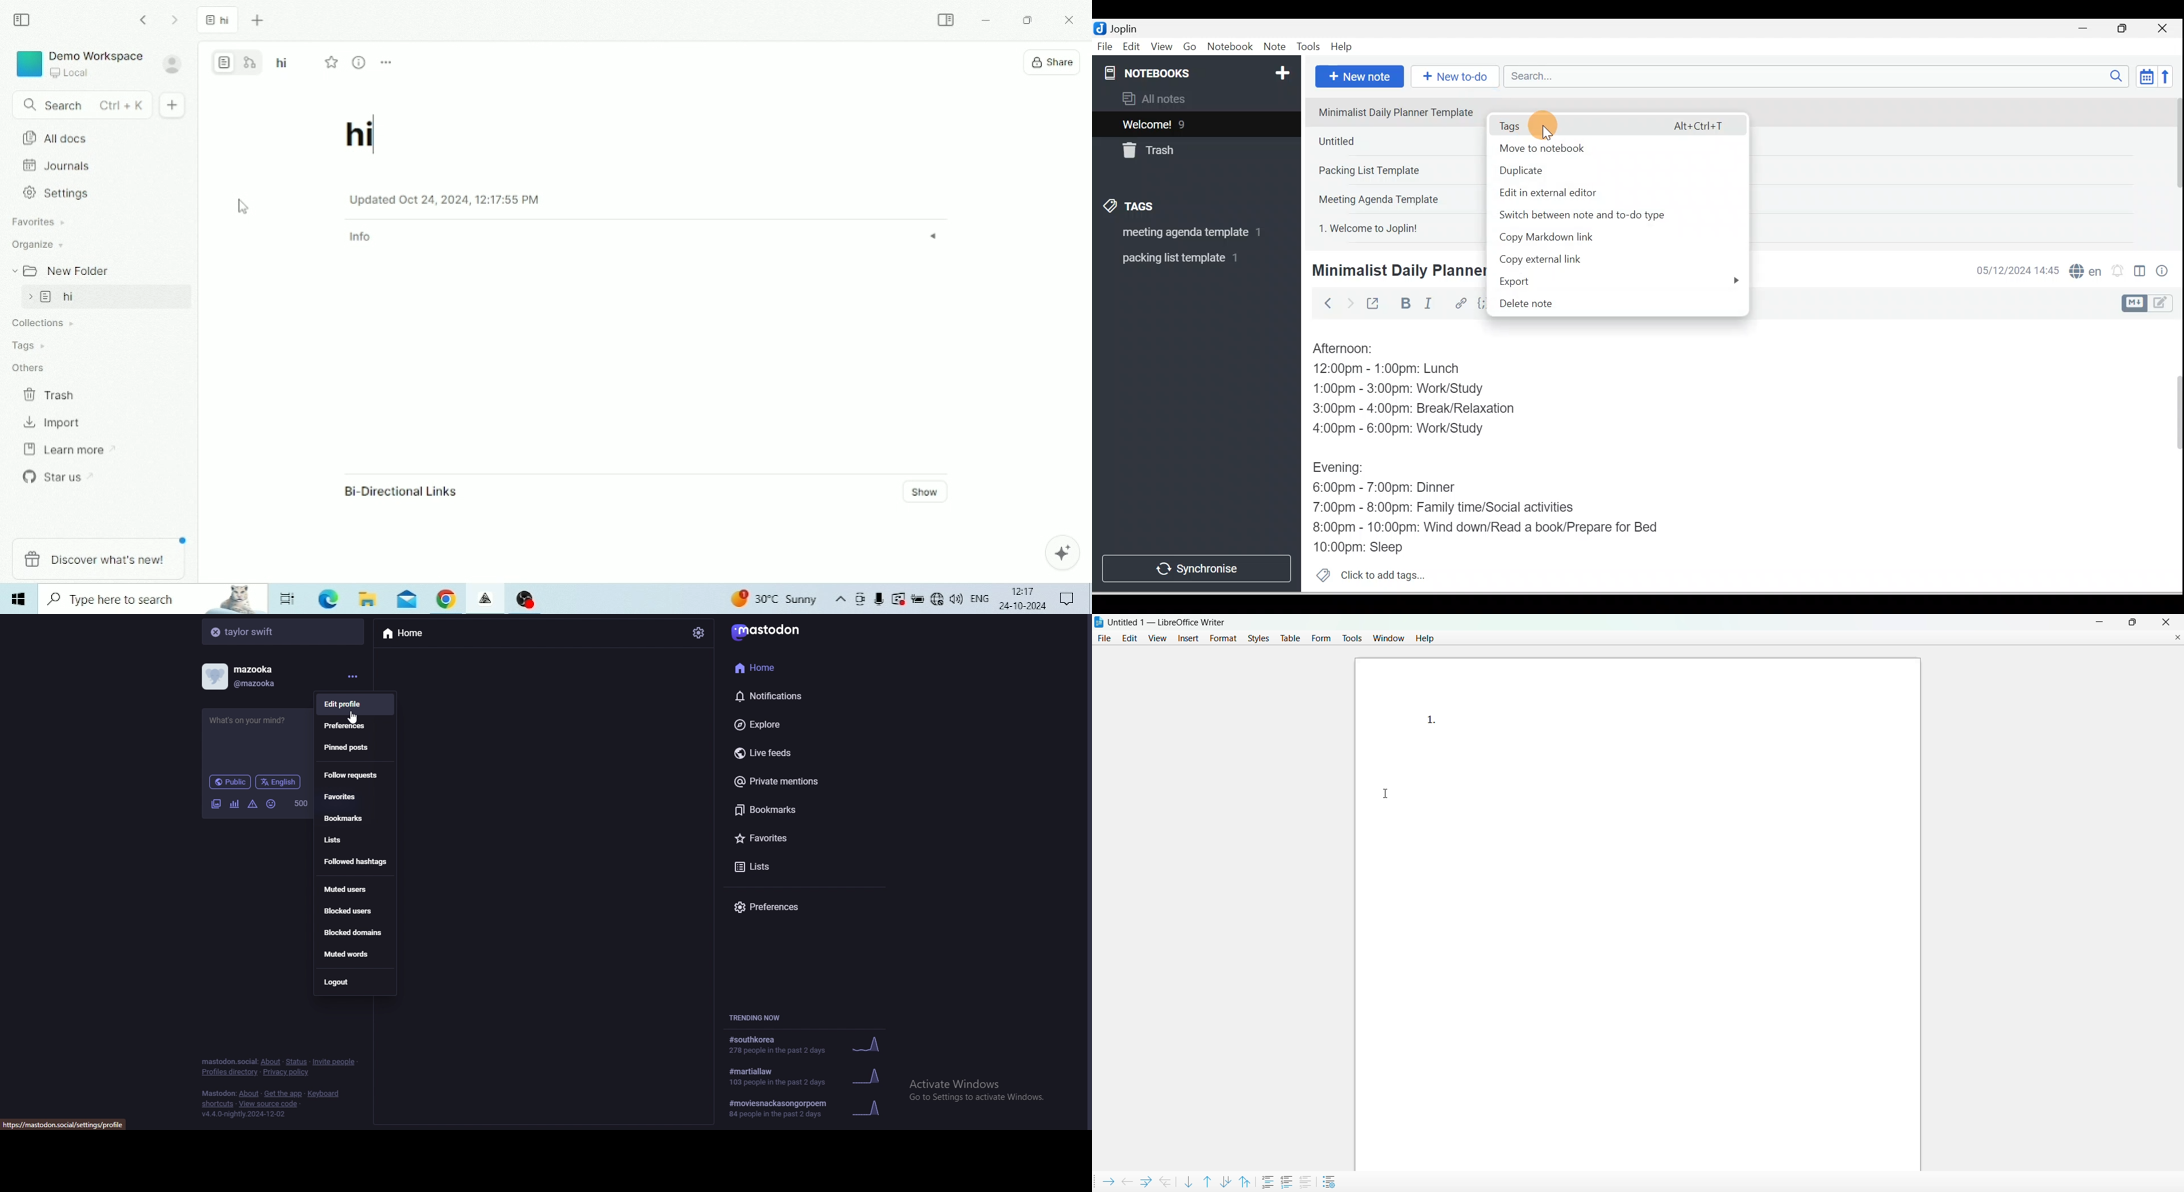 The image size is (2184, 1204). I want to click on follow requests, so click(354, 775).